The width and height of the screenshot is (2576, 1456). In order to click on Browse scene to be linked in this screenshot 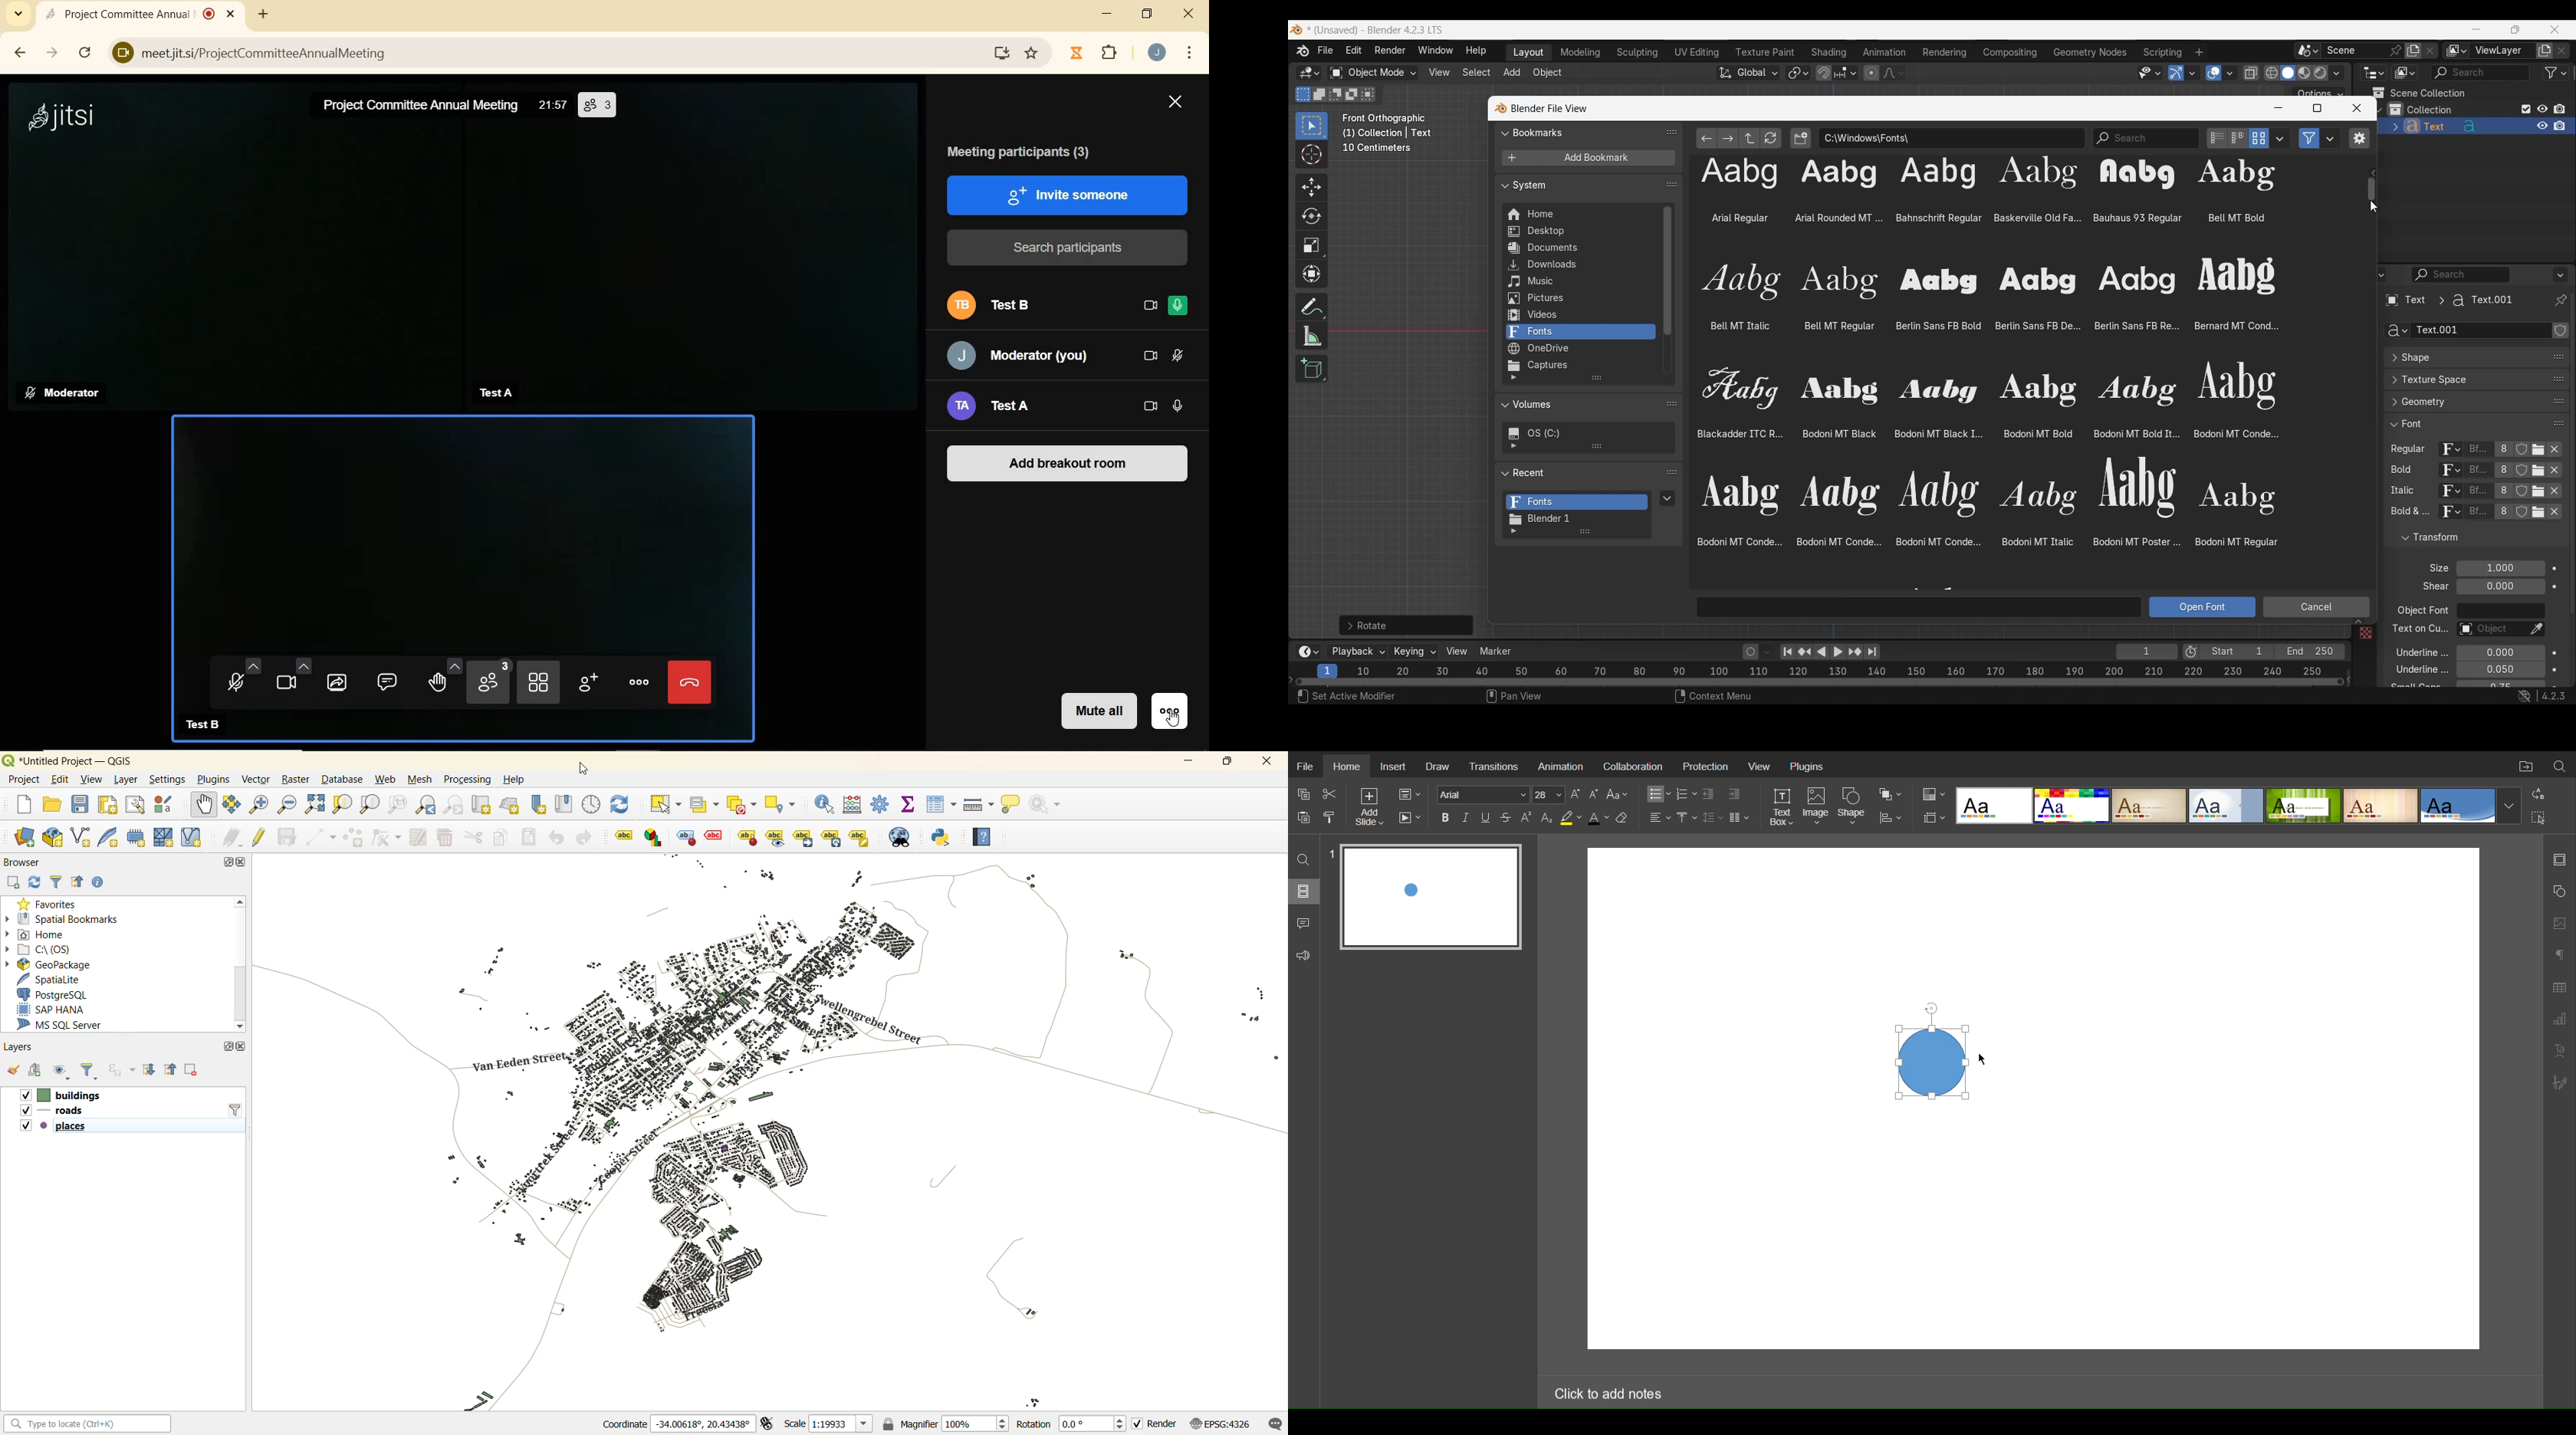, I will do `click(2308, 51)`.